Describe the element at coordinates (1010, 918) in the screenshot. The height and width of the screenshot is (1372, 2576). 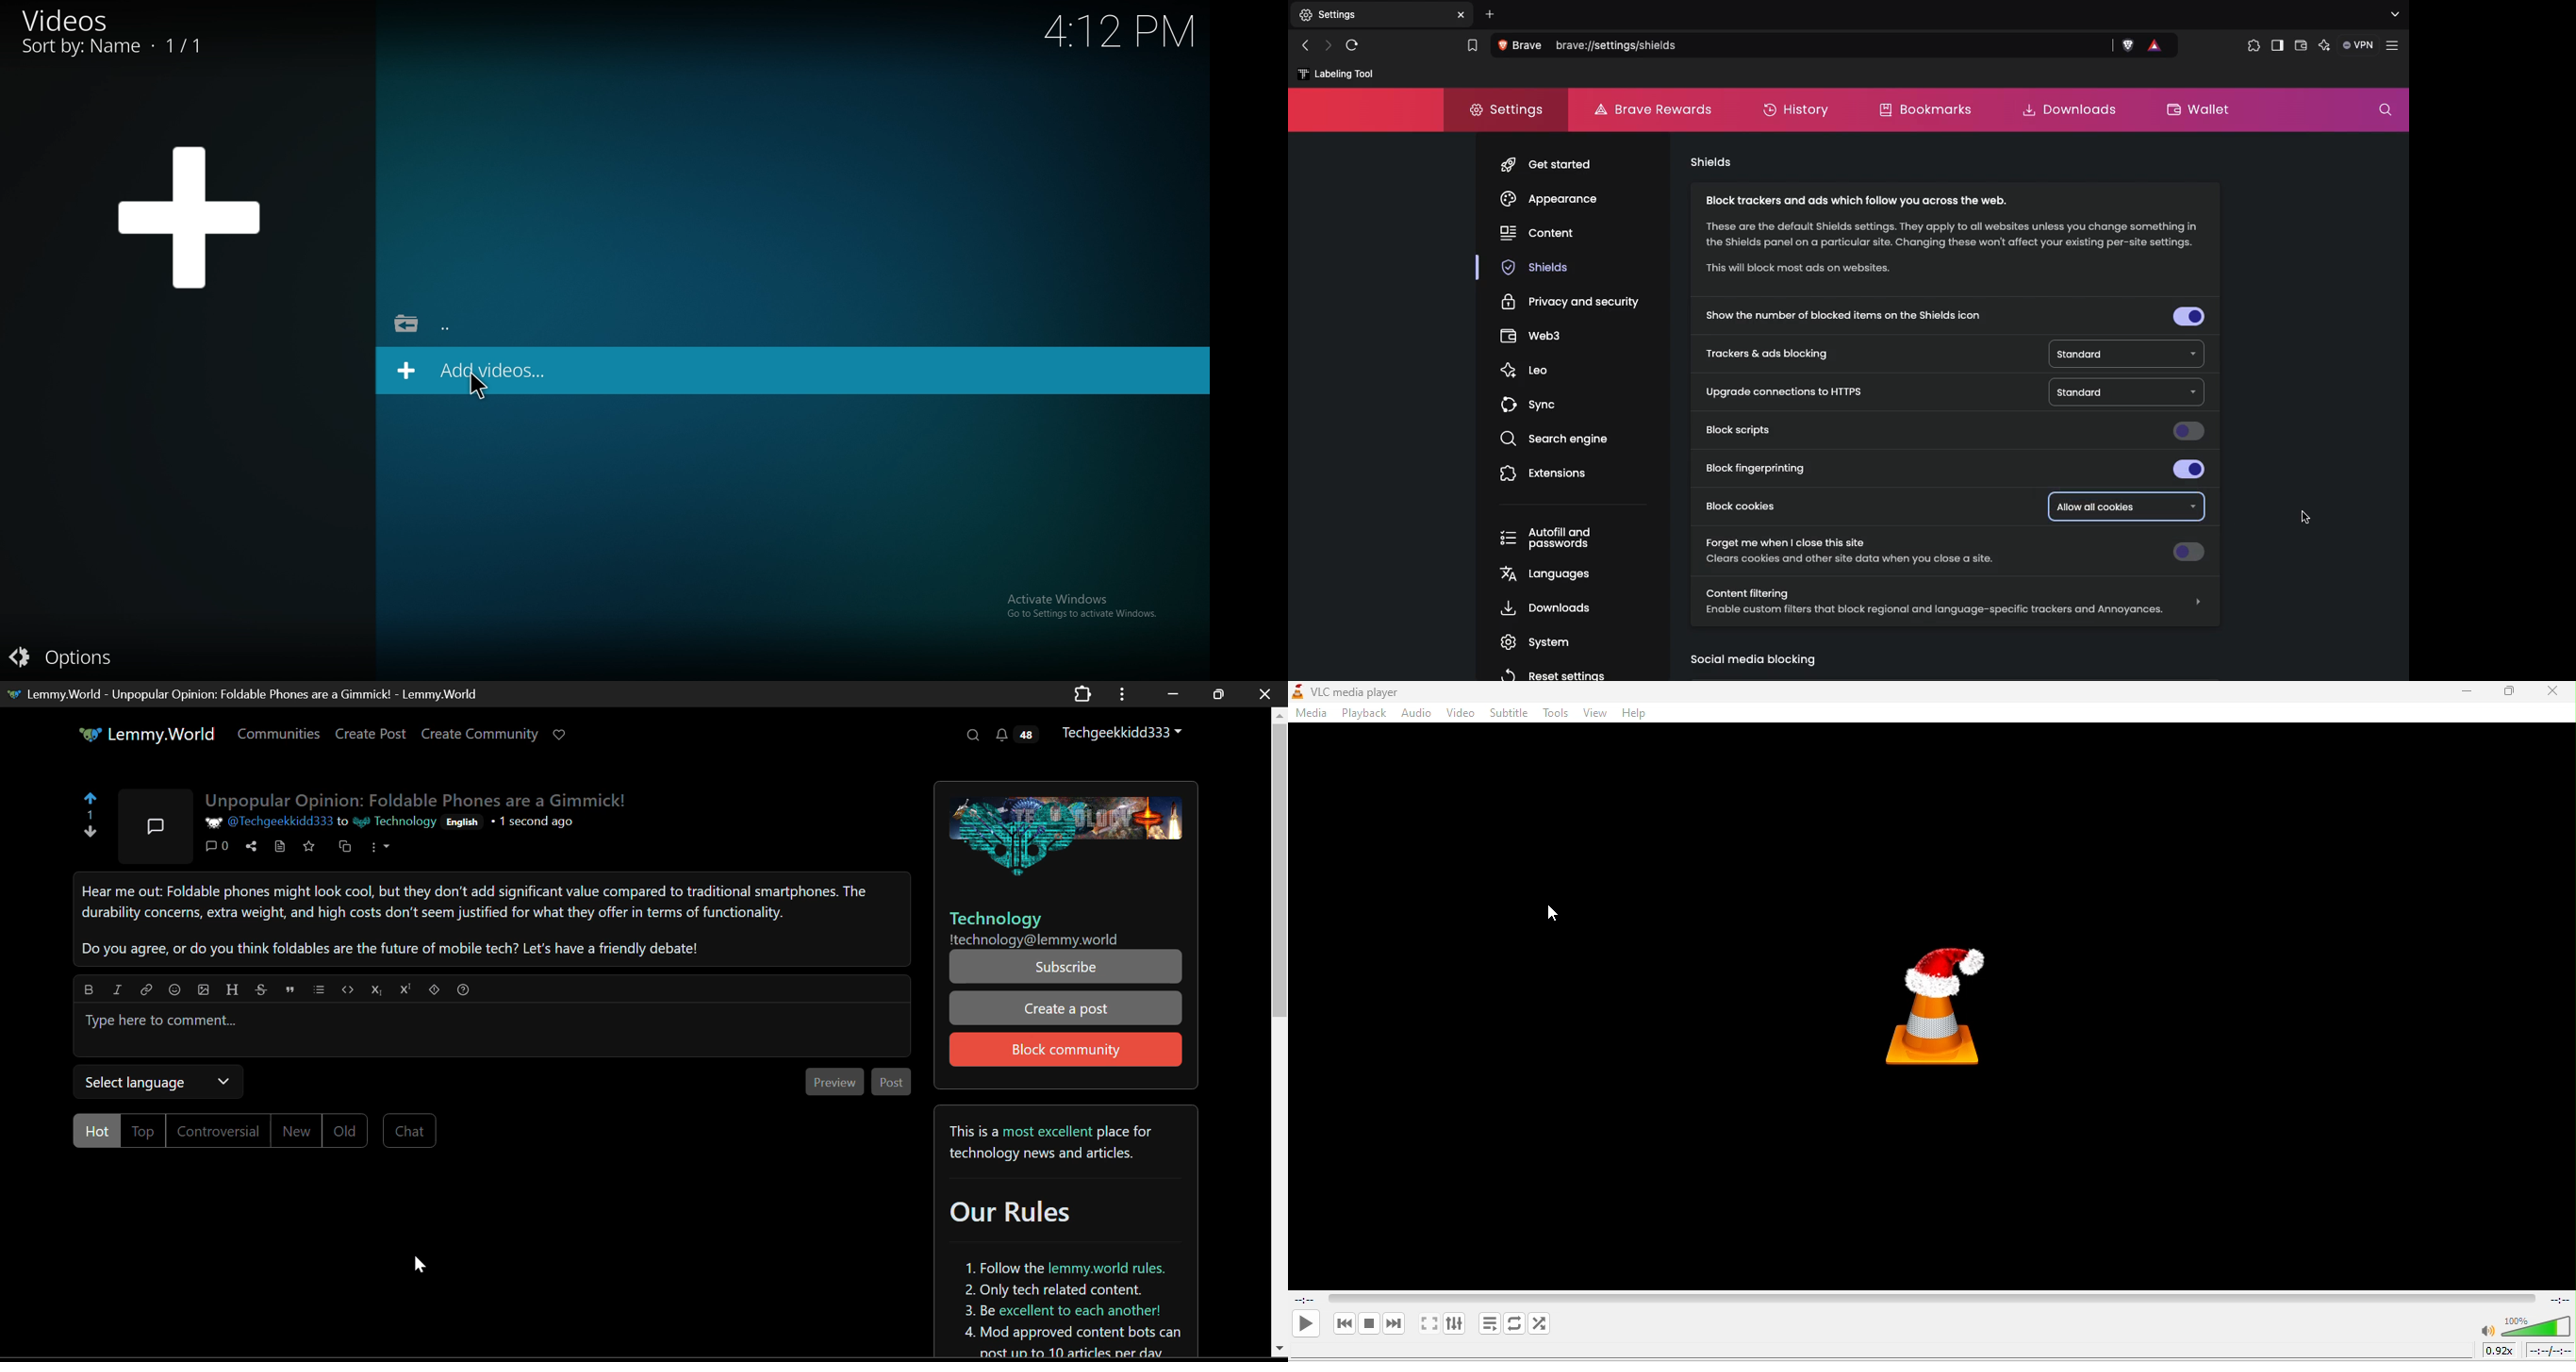
I see `Technology` at that location.